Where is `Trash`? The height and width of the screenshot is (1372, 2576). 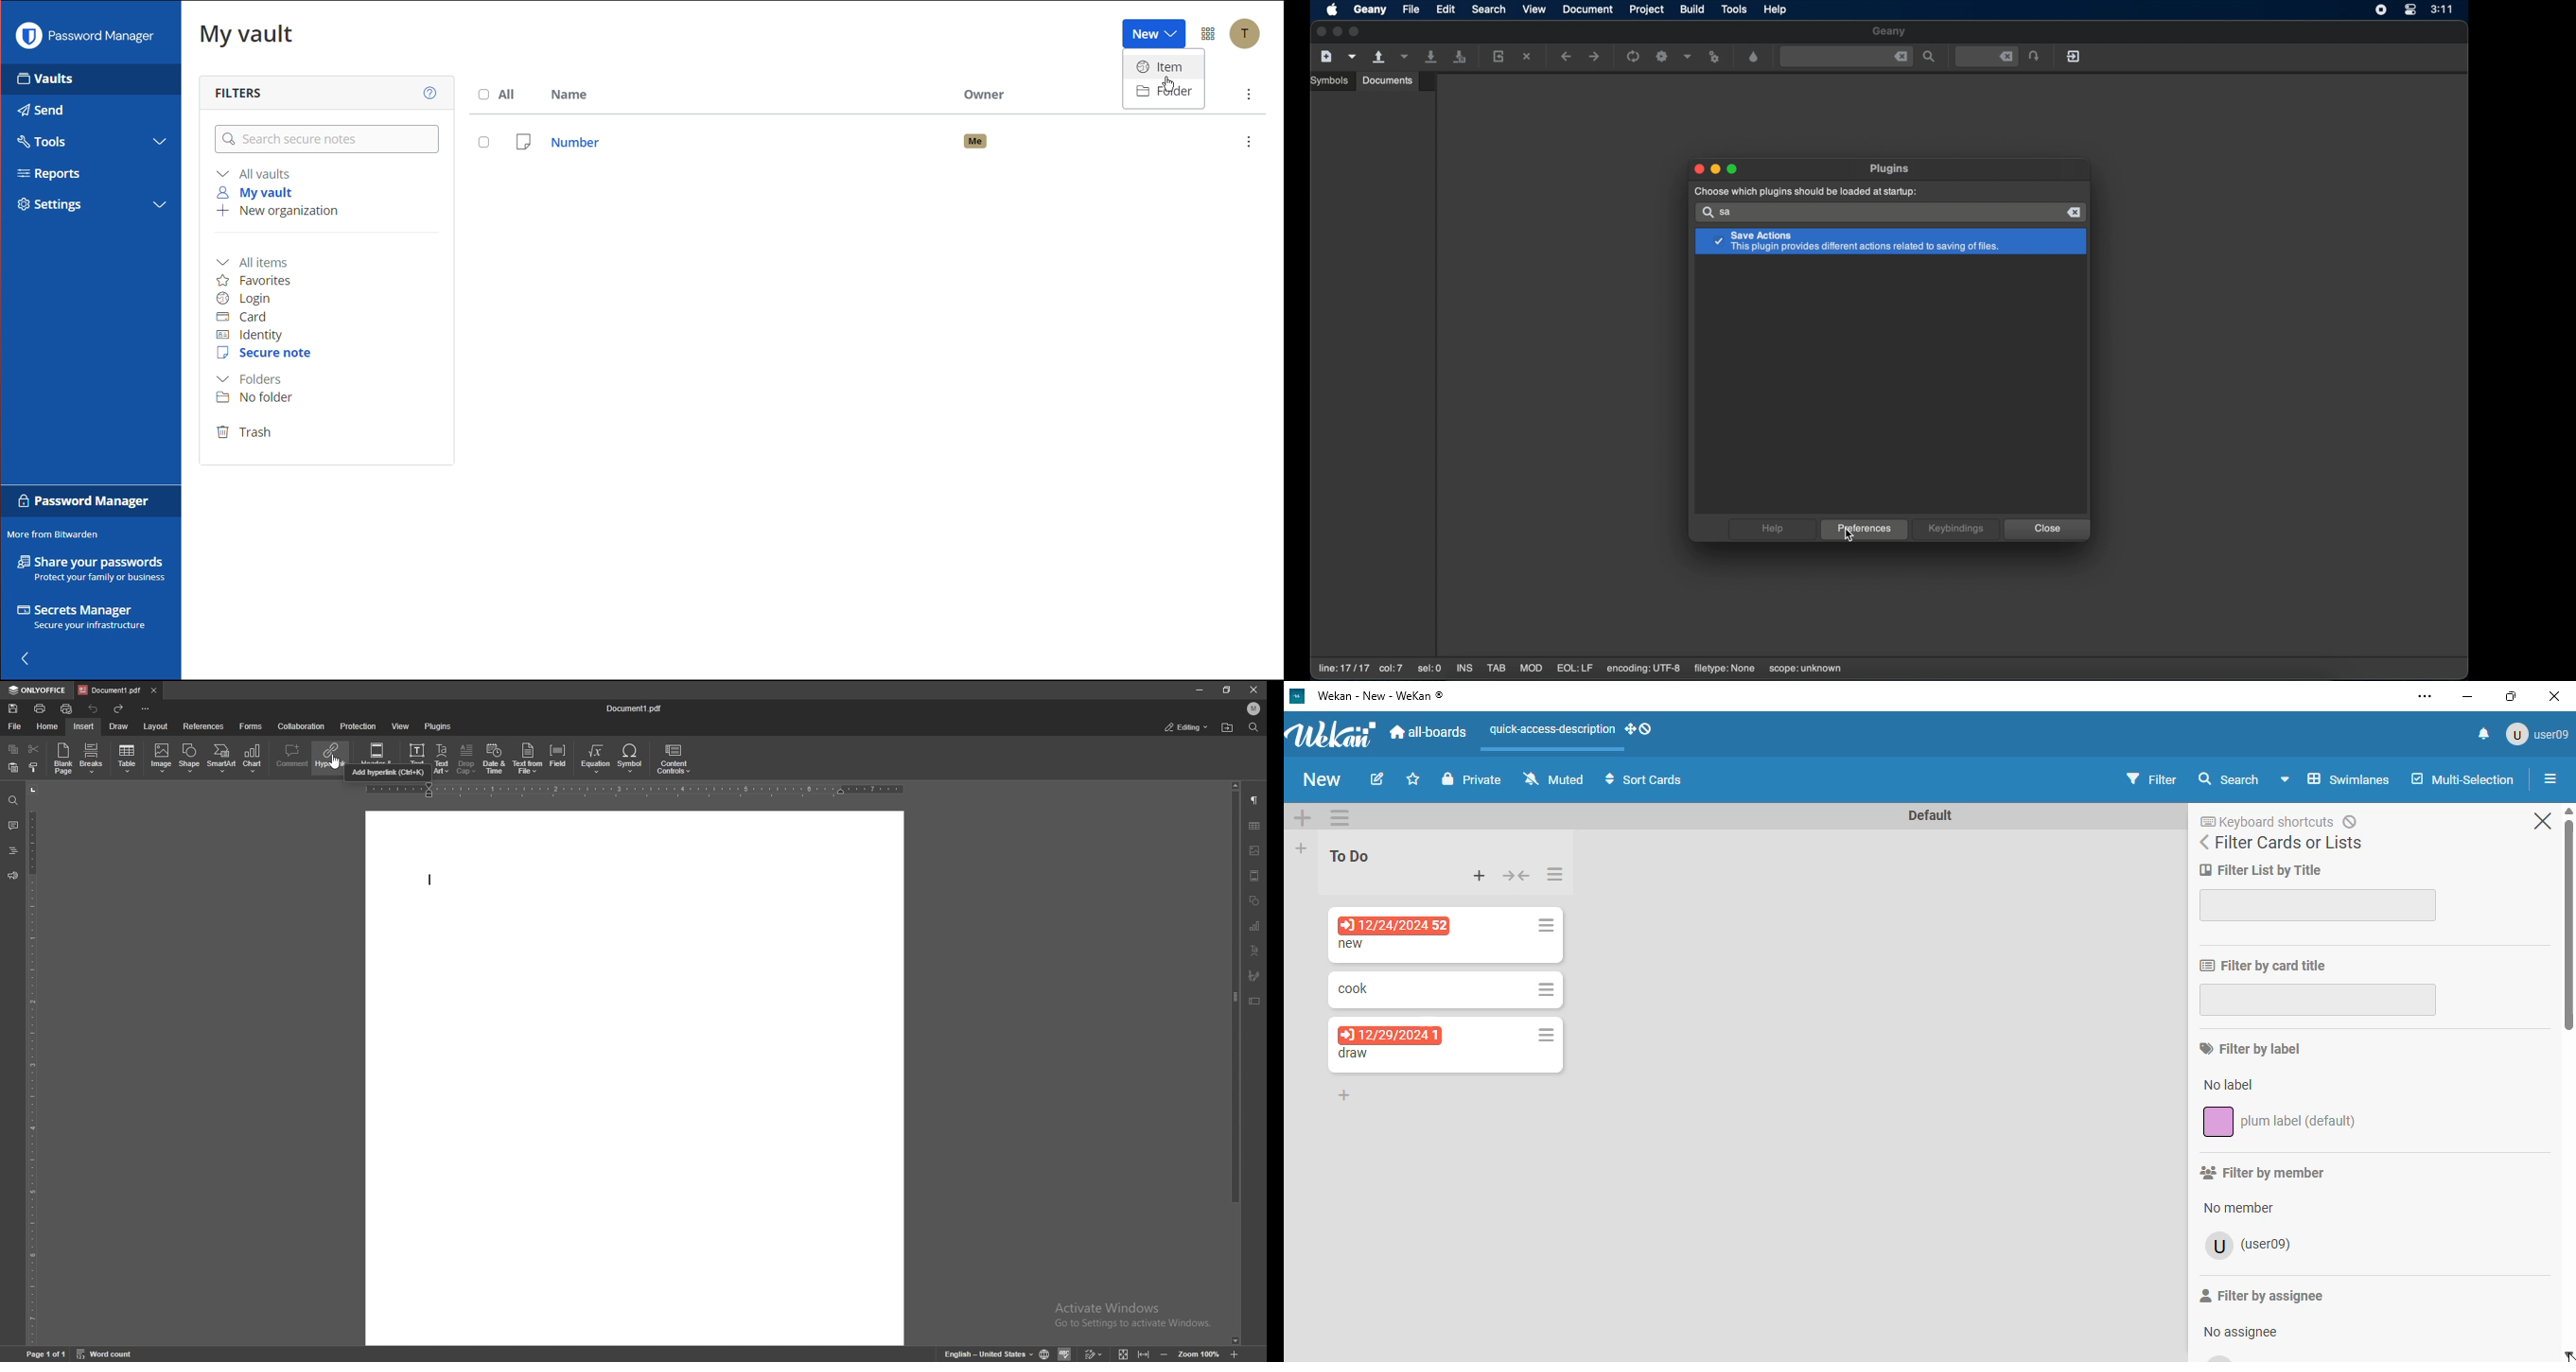
Trash is located at coordinates (245, 433).